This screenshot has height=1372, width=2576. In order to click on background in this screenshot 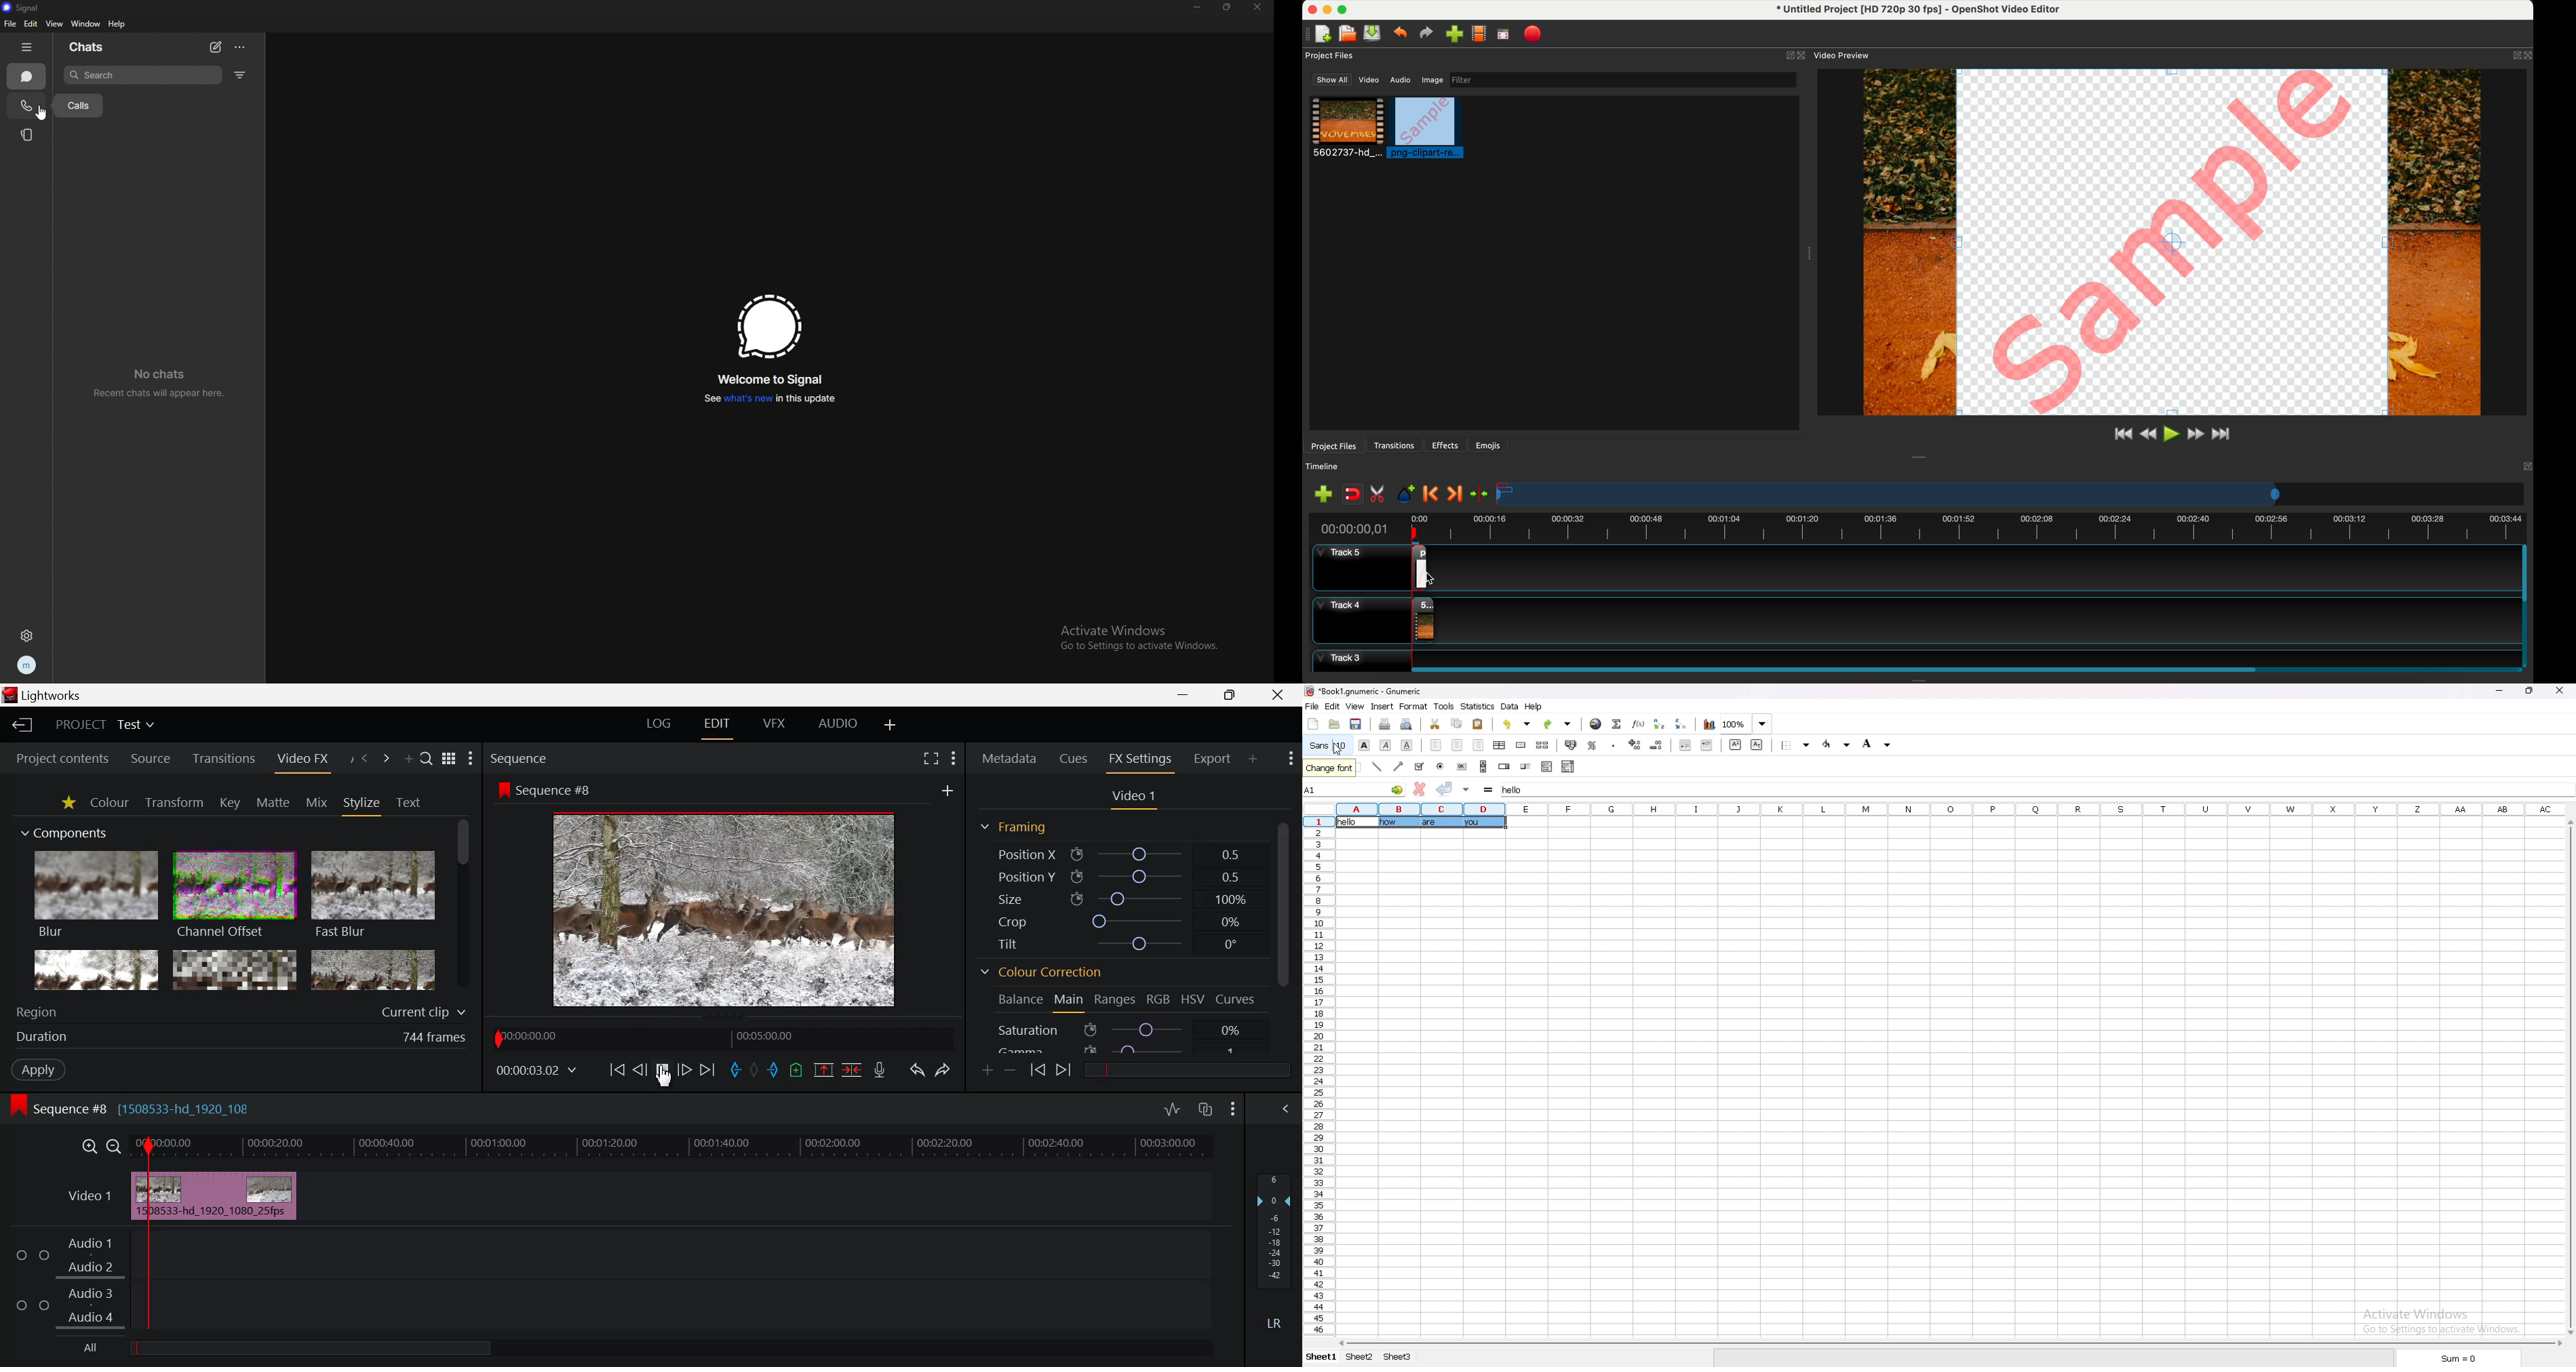, I will do `click(1879, 743)`.